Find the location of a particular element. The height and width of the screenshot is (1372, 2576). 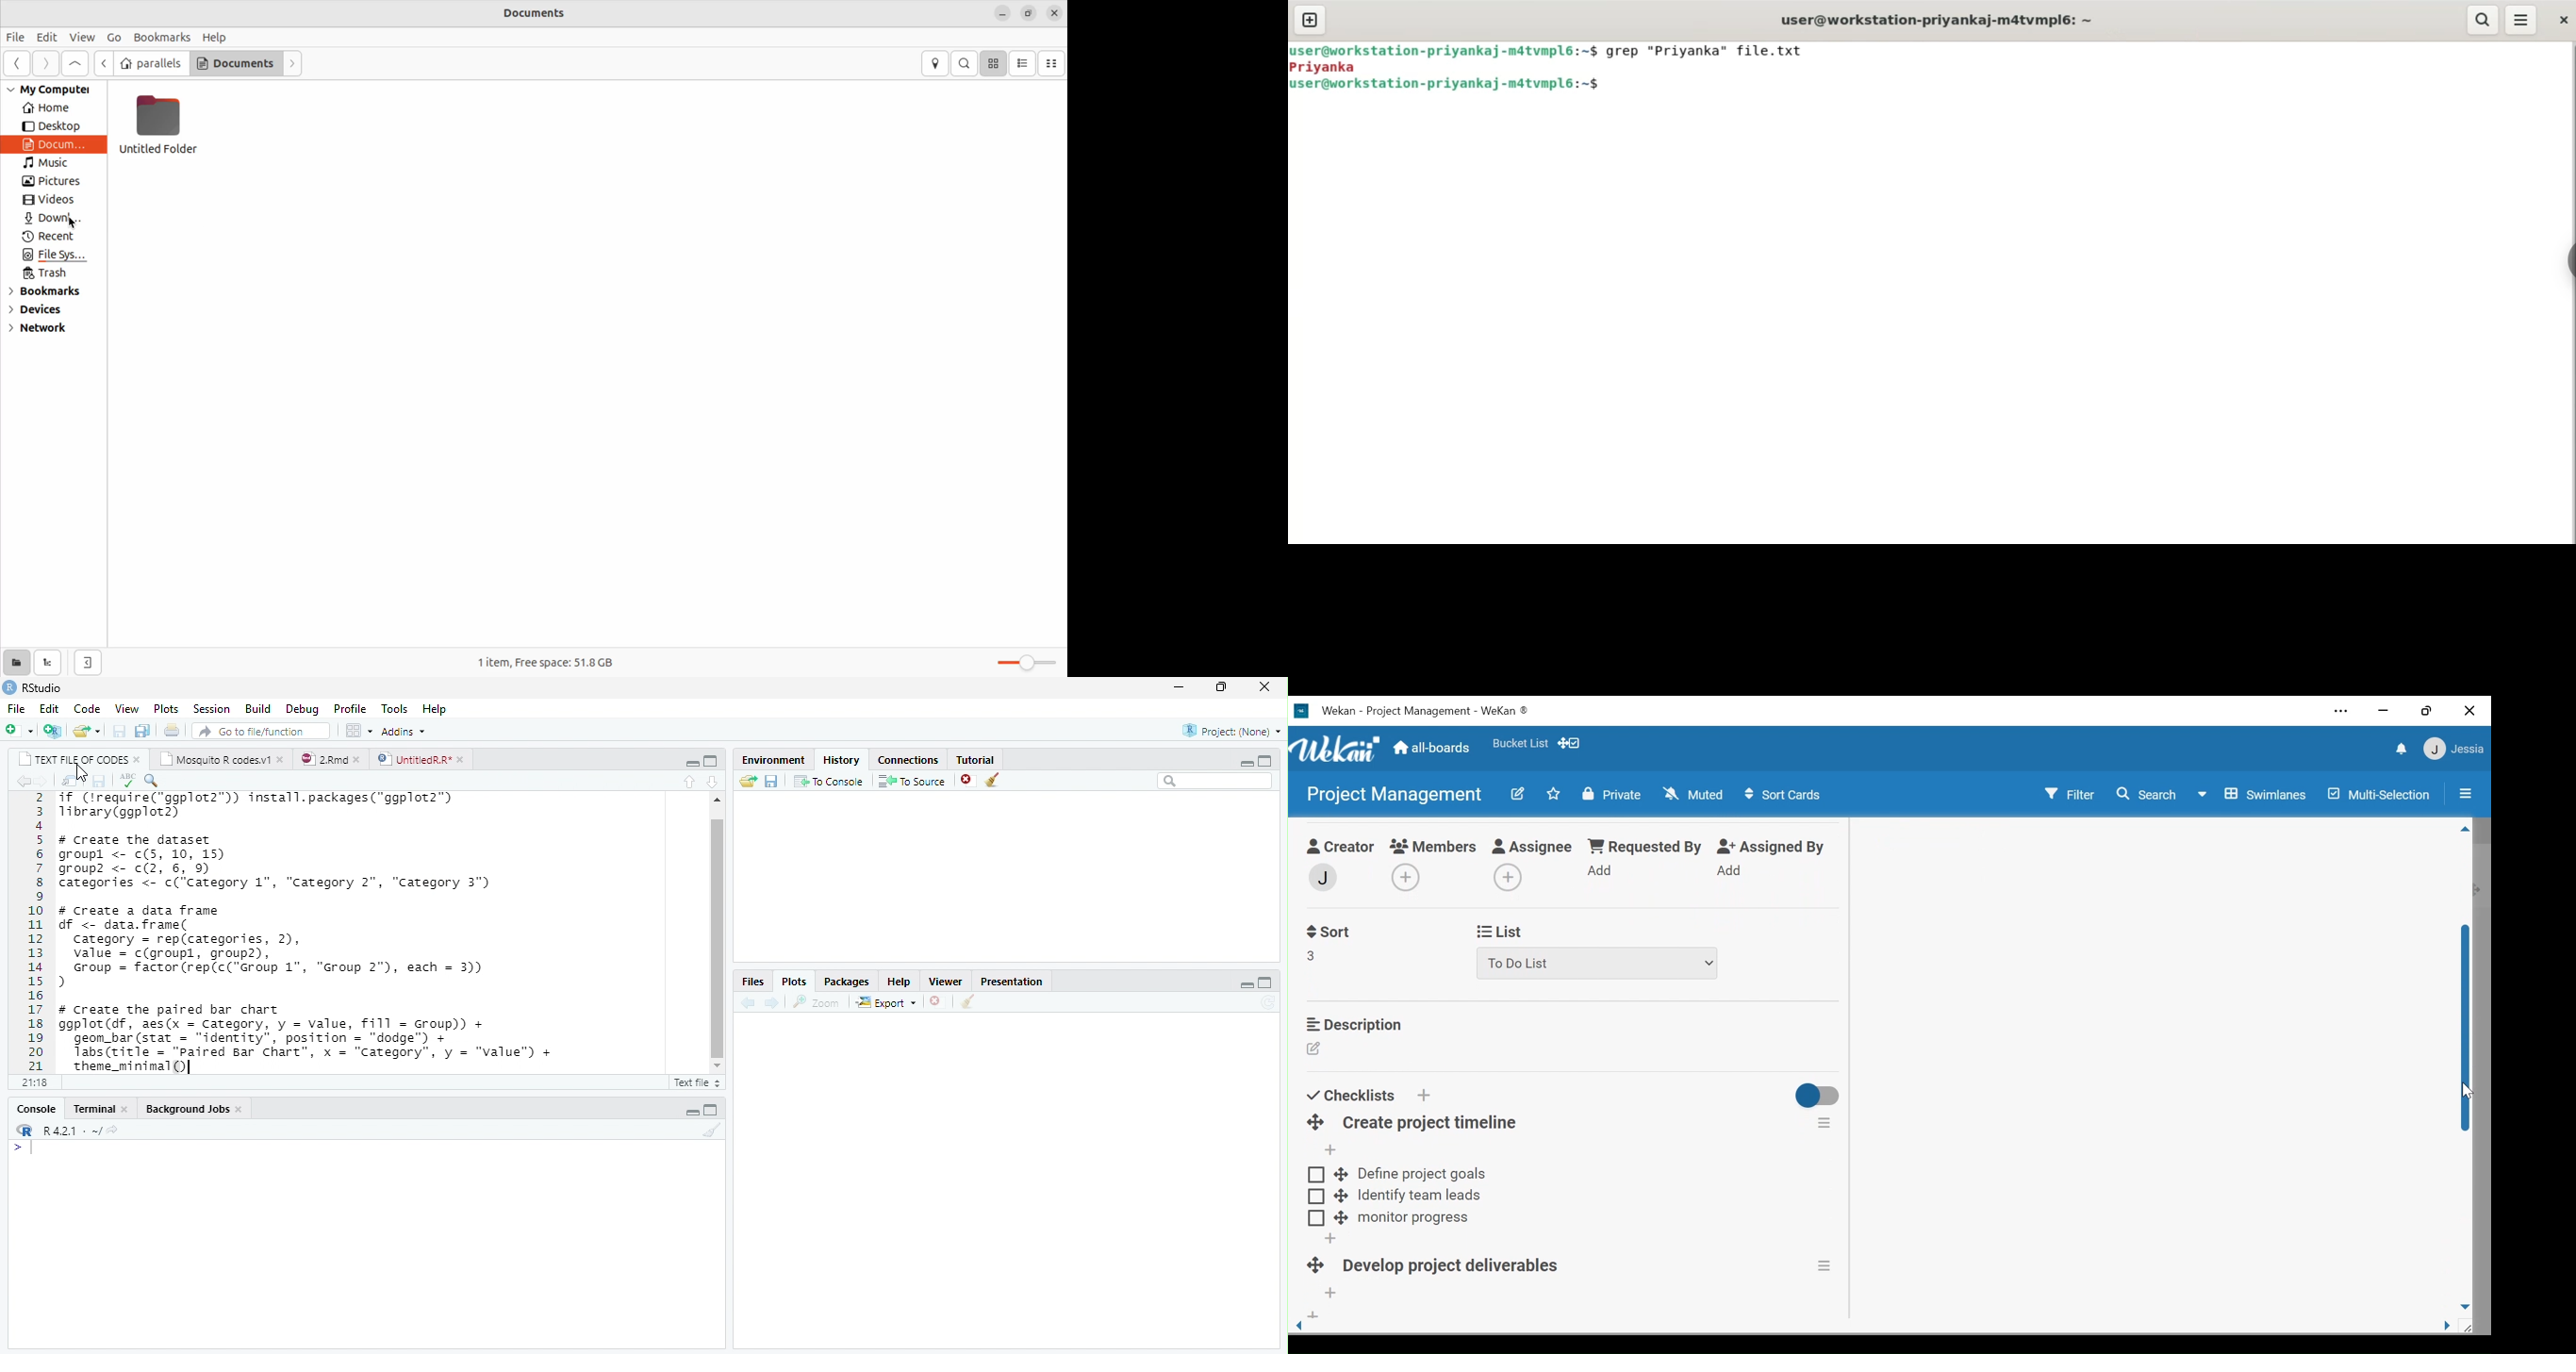

Show Desktop drag handles is located at coordinates (1569, 743).